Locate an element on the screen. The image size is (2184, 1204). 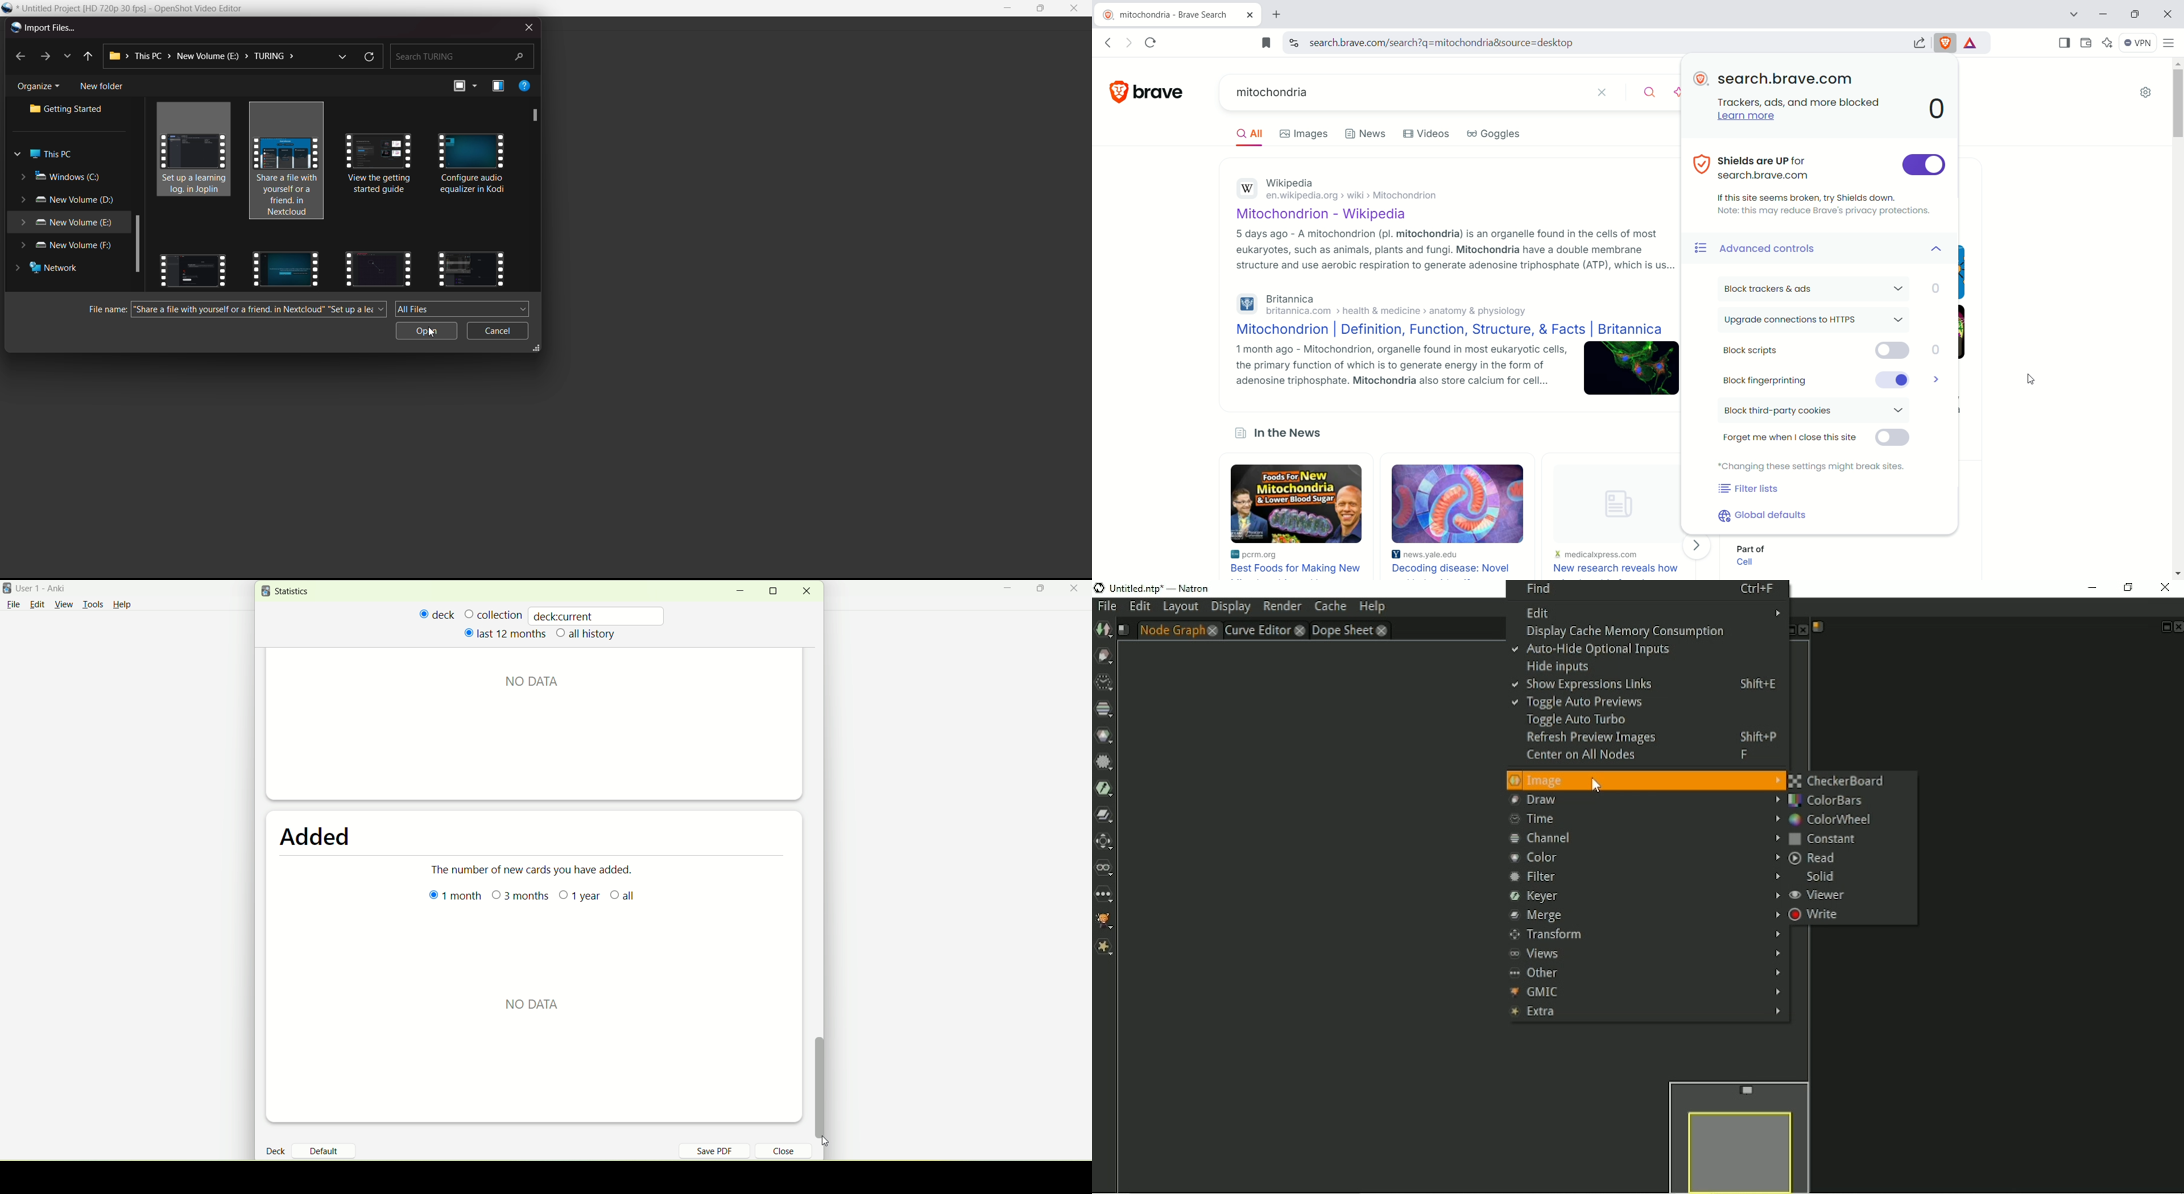
maximize is located at coordinates (1042, 590).